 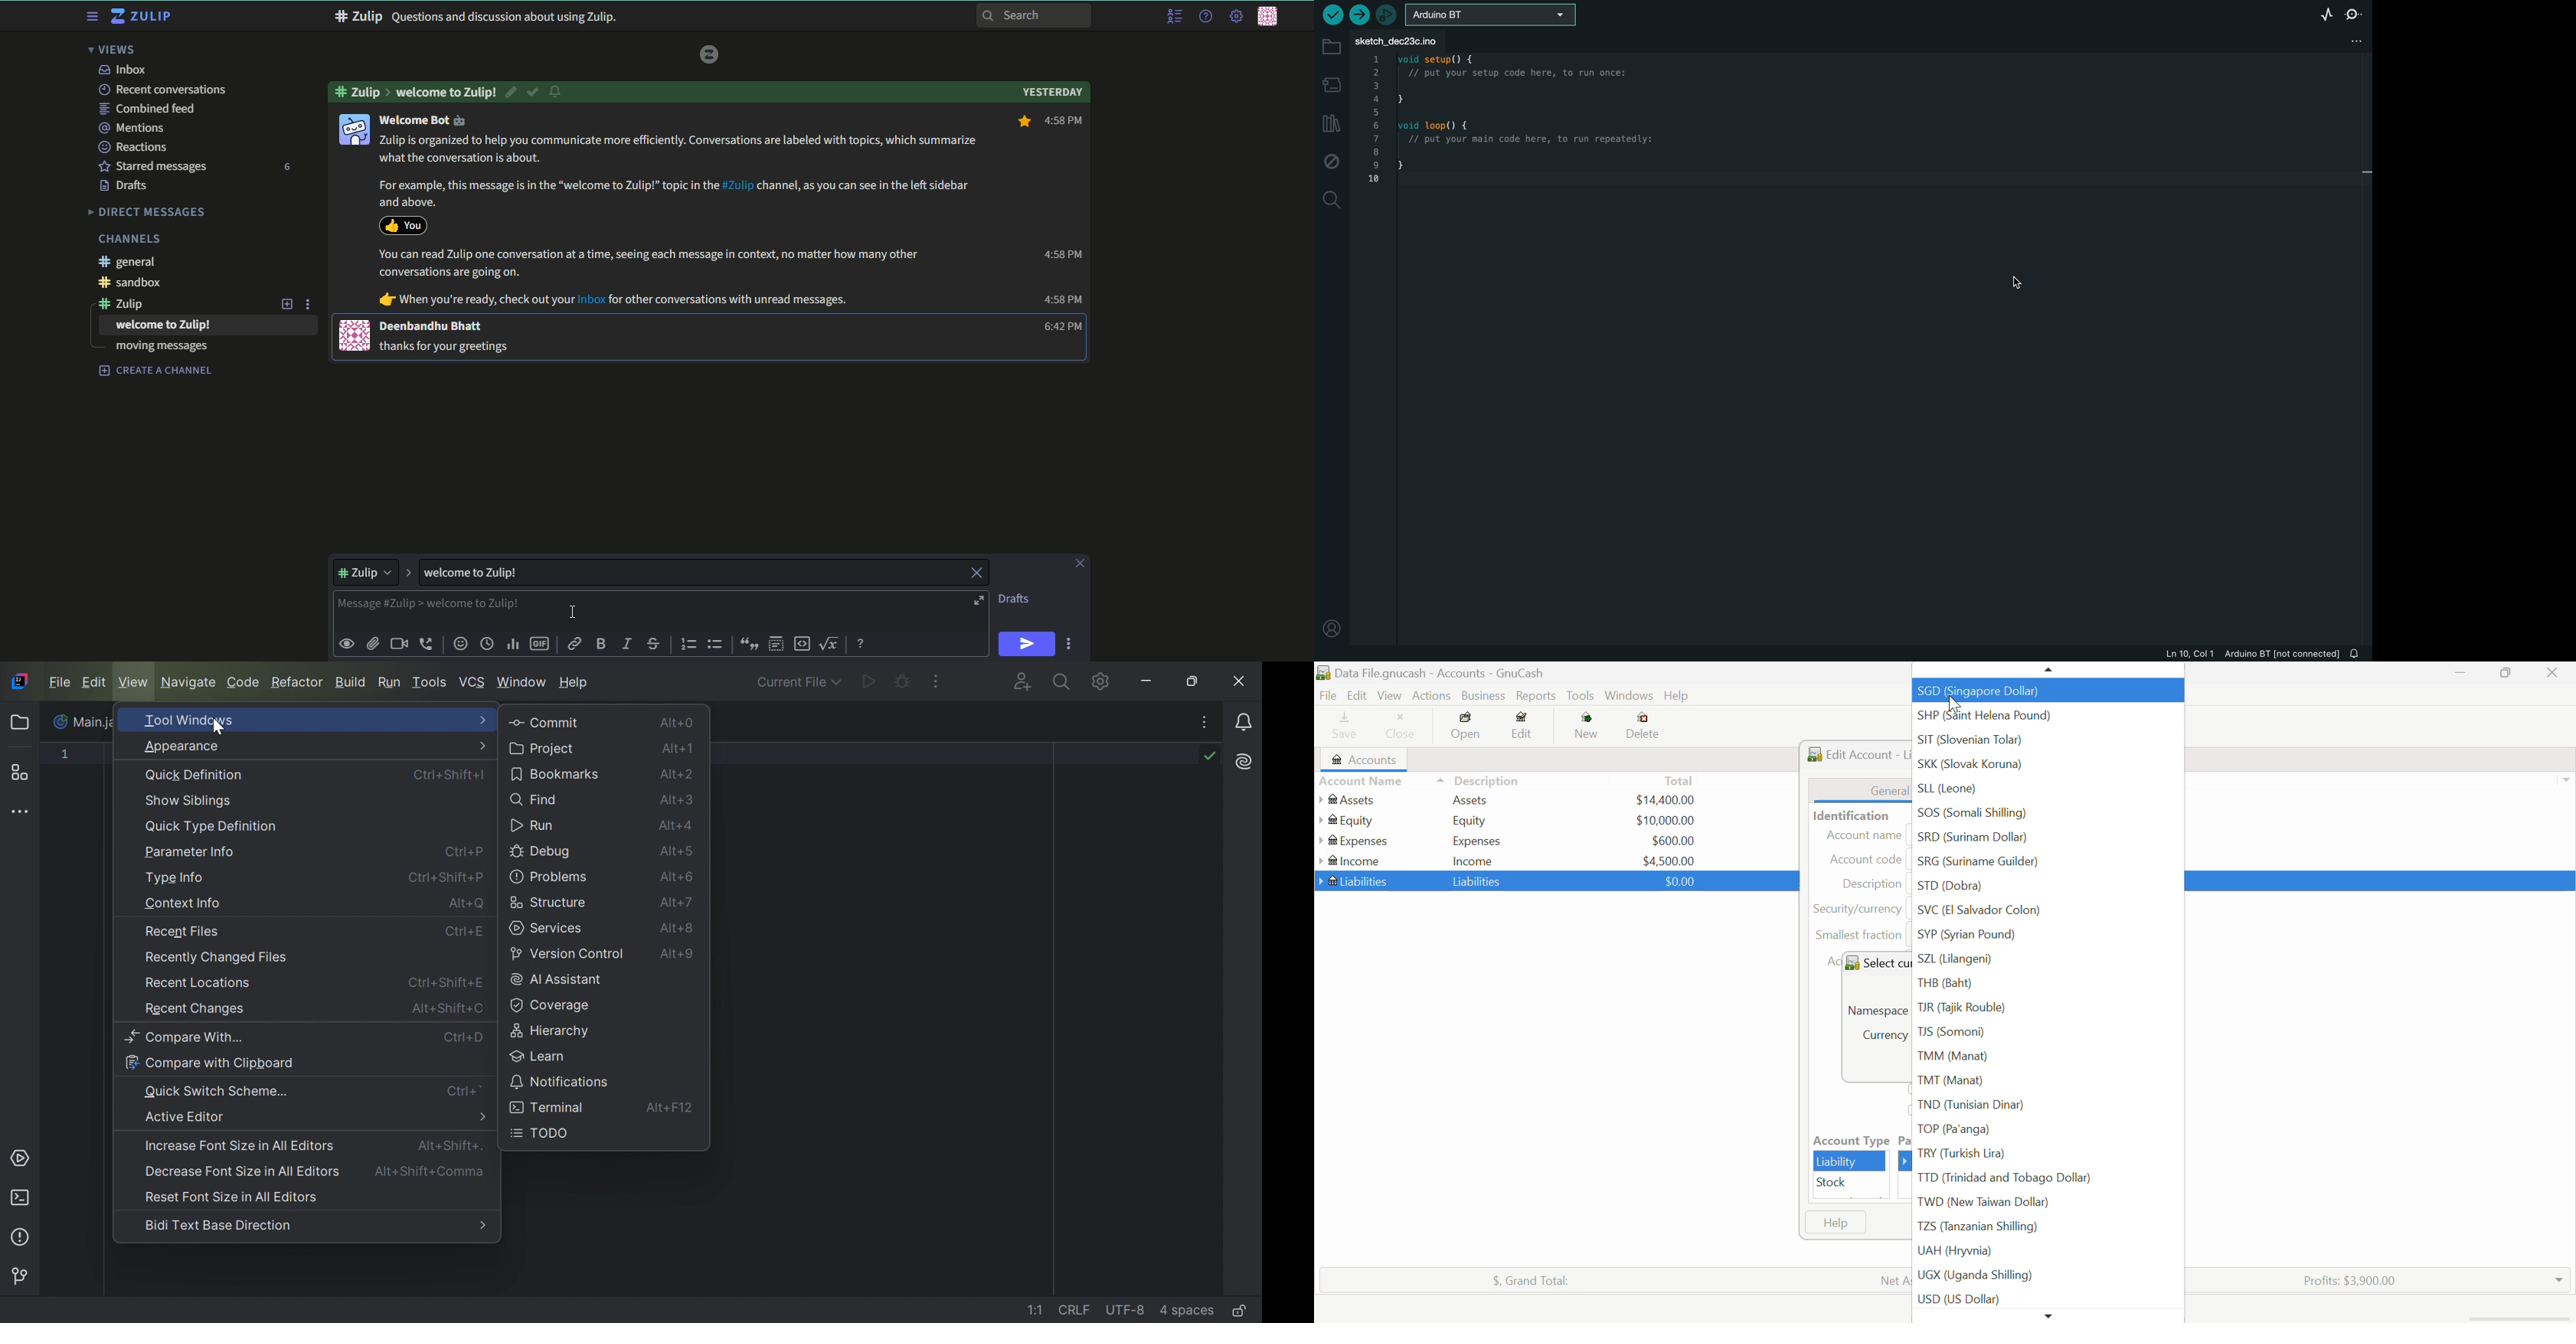 What do you see at coordinates (2049, 715) in the screenshot?
I see `SHP` at bounding box center [2049, 715].